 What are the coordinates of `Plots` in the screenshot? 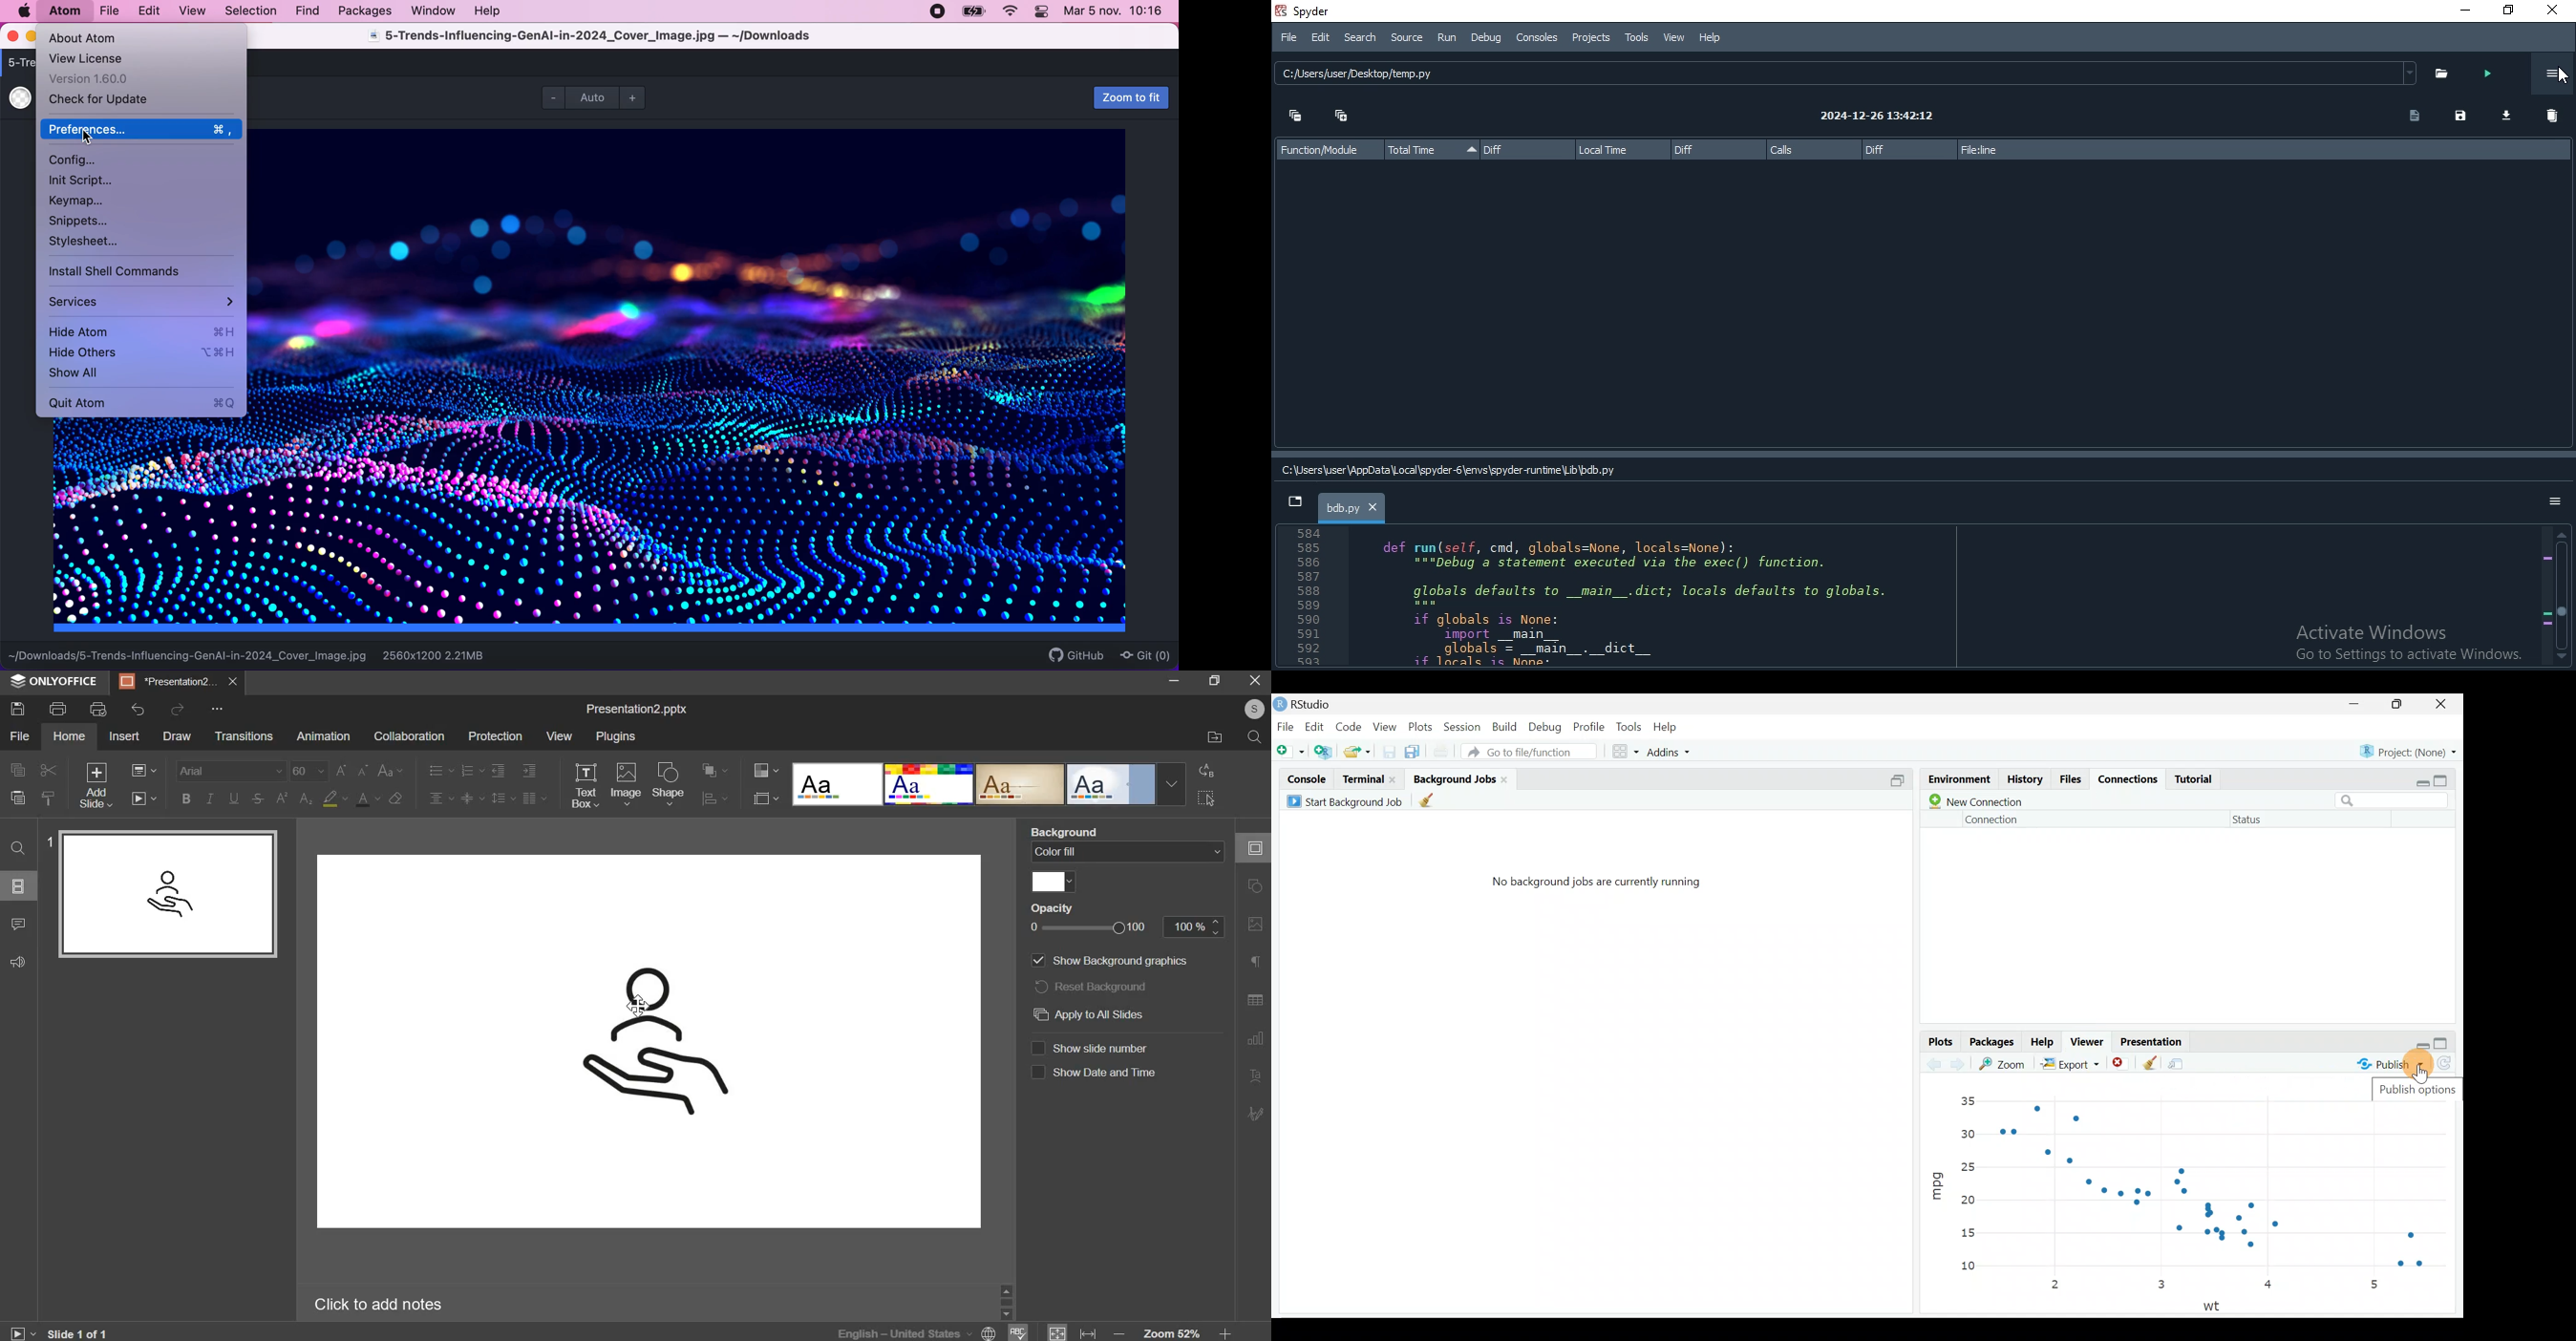 It's located at (1939, 1041).